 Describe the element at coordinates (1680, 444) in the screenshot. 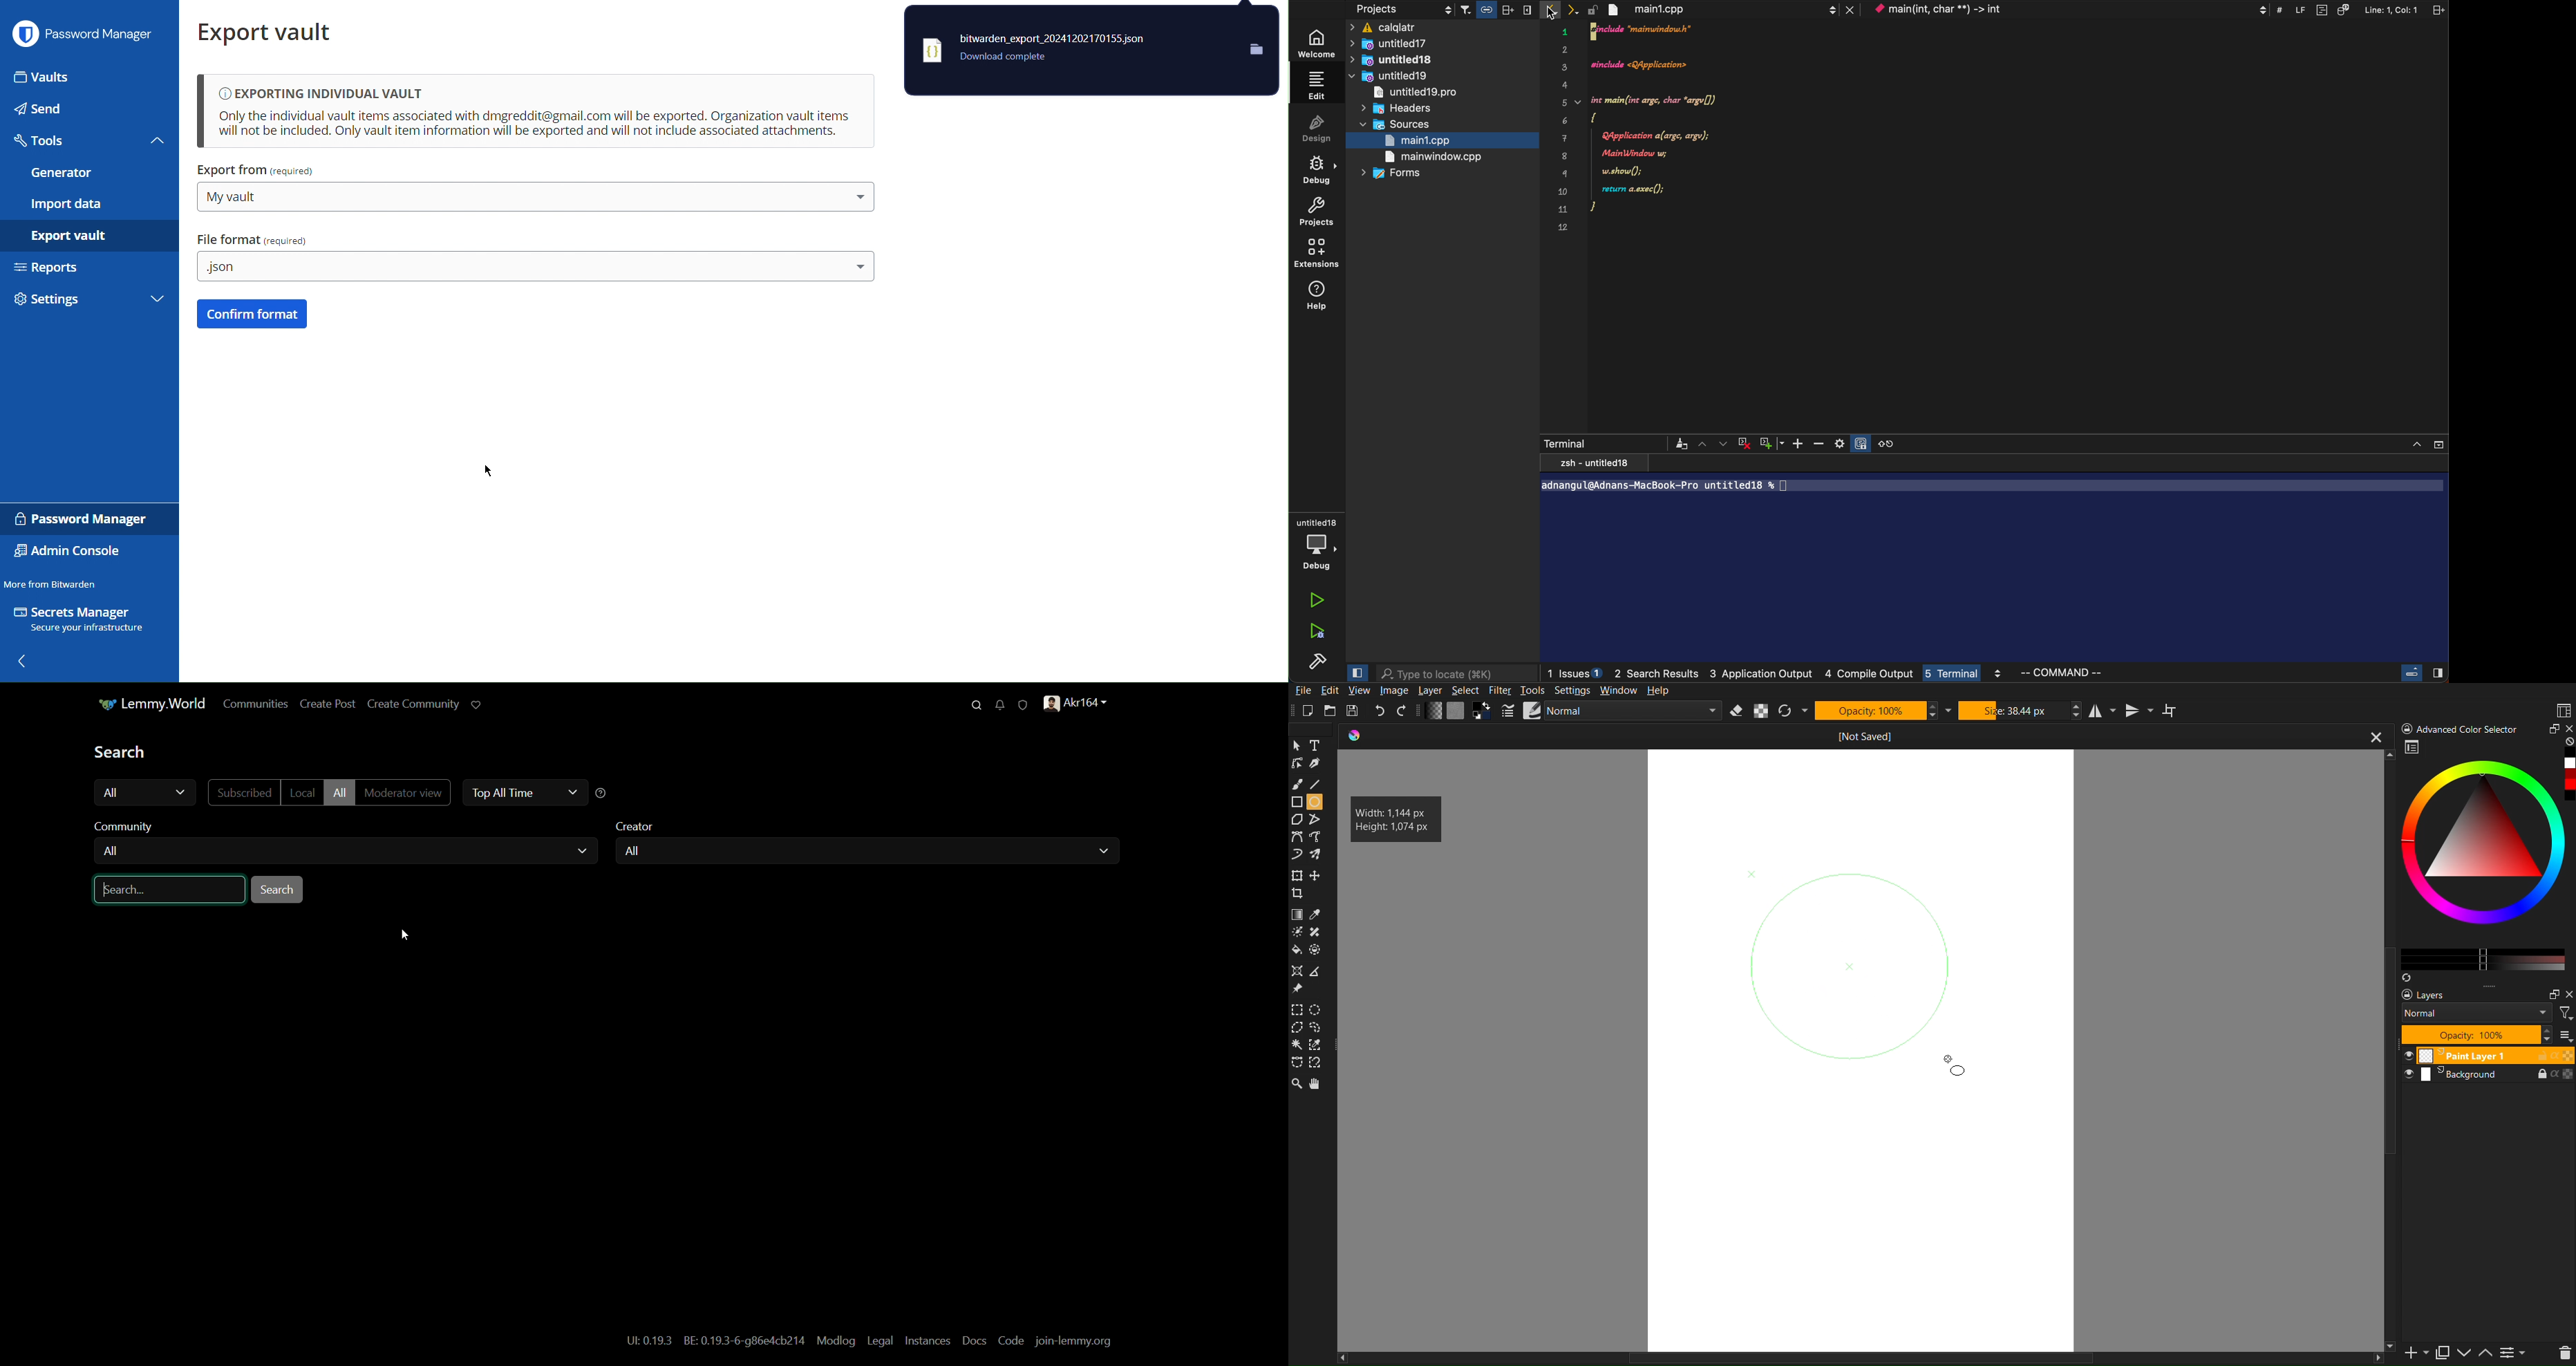

I see `filter` at that location.